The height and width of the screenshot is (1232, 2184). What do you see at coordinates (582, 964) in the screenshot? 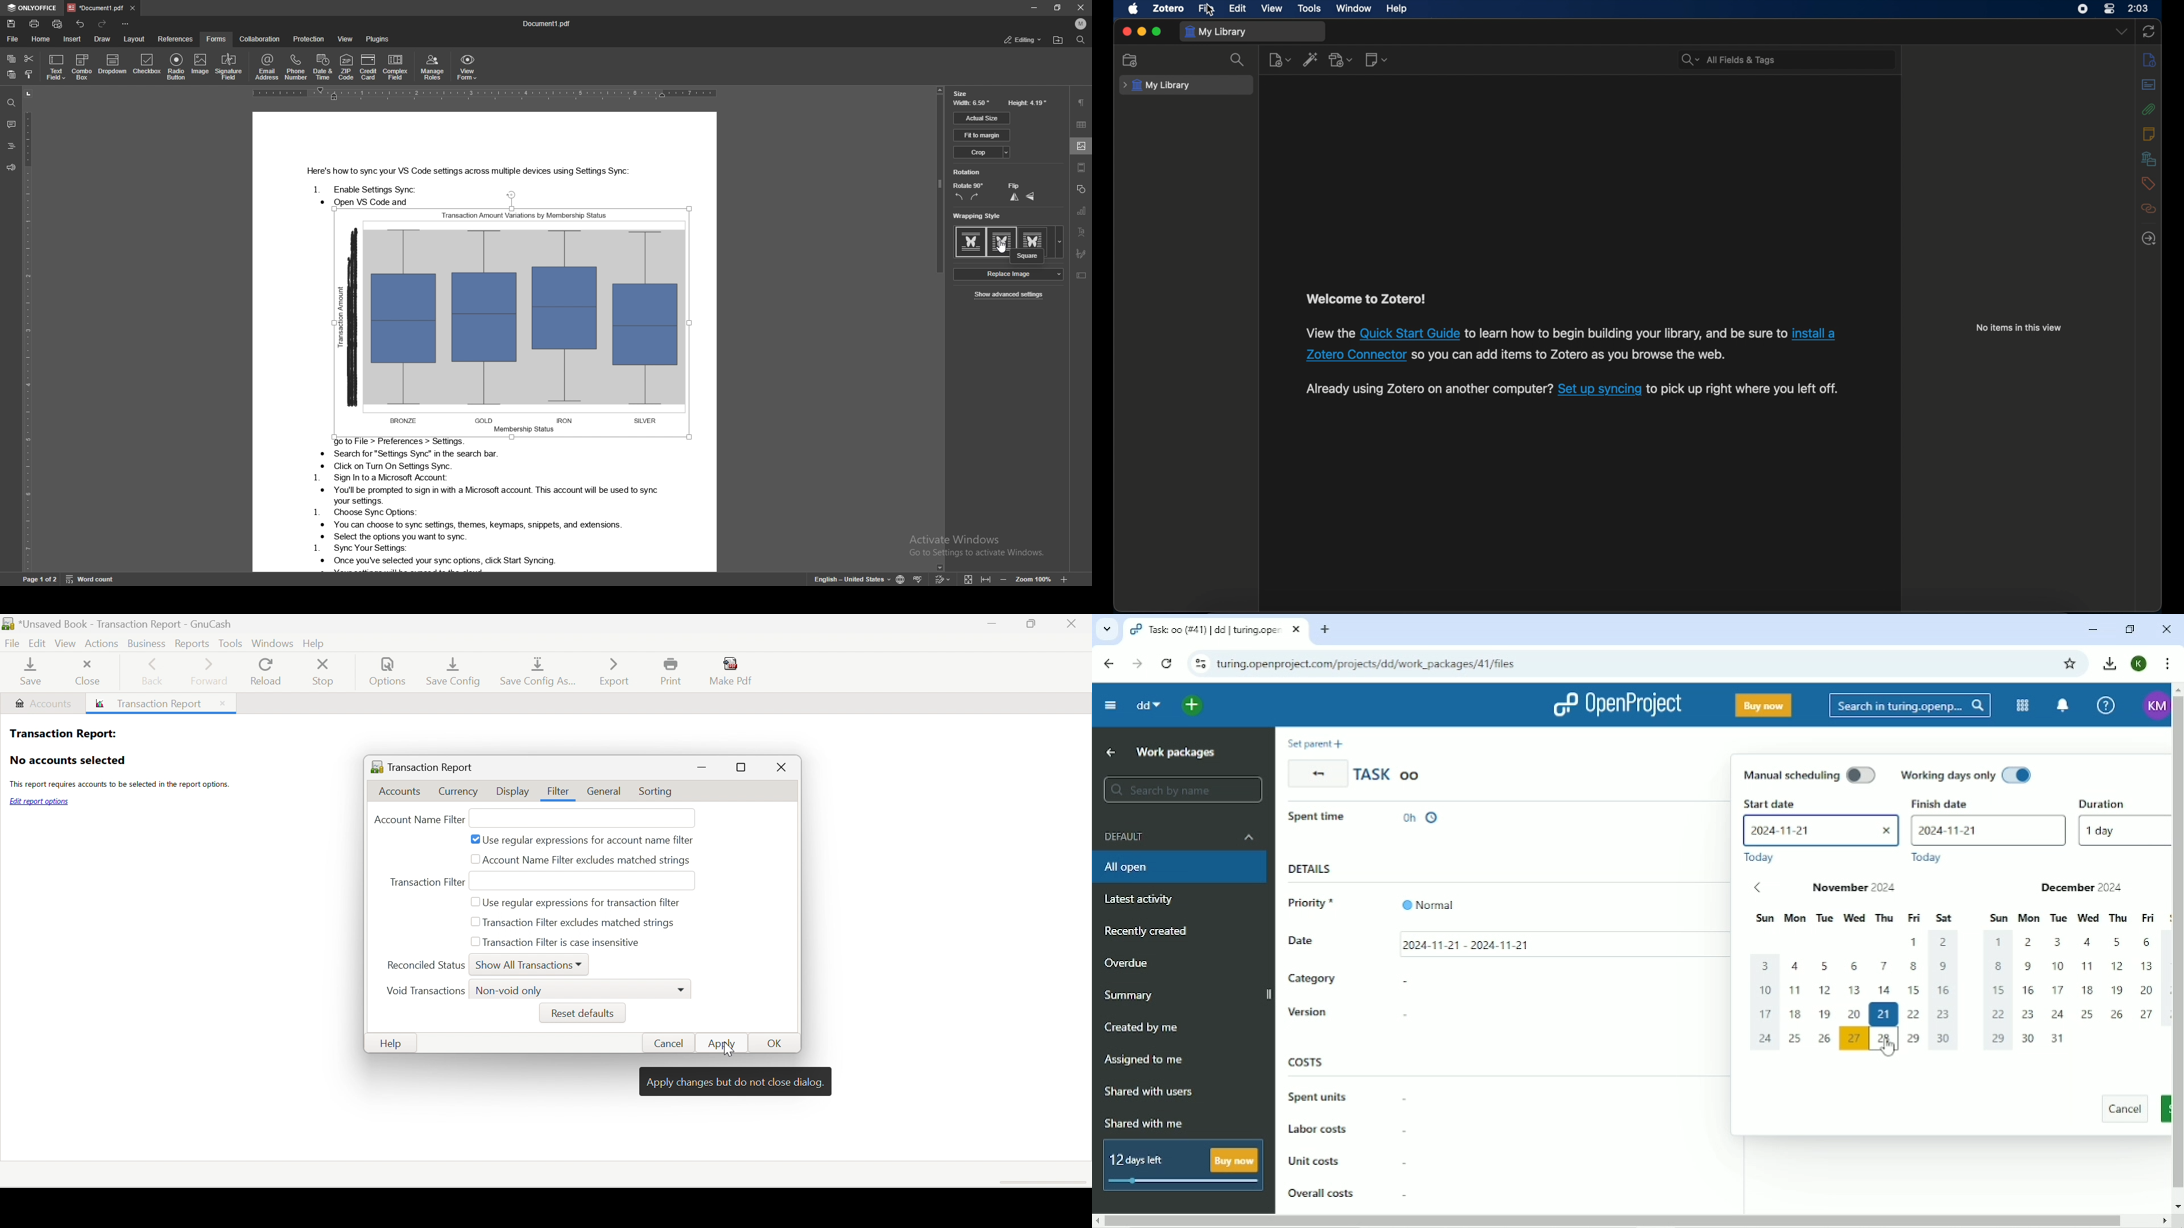
I see `Drop Down` at bounding box center [582, 964].